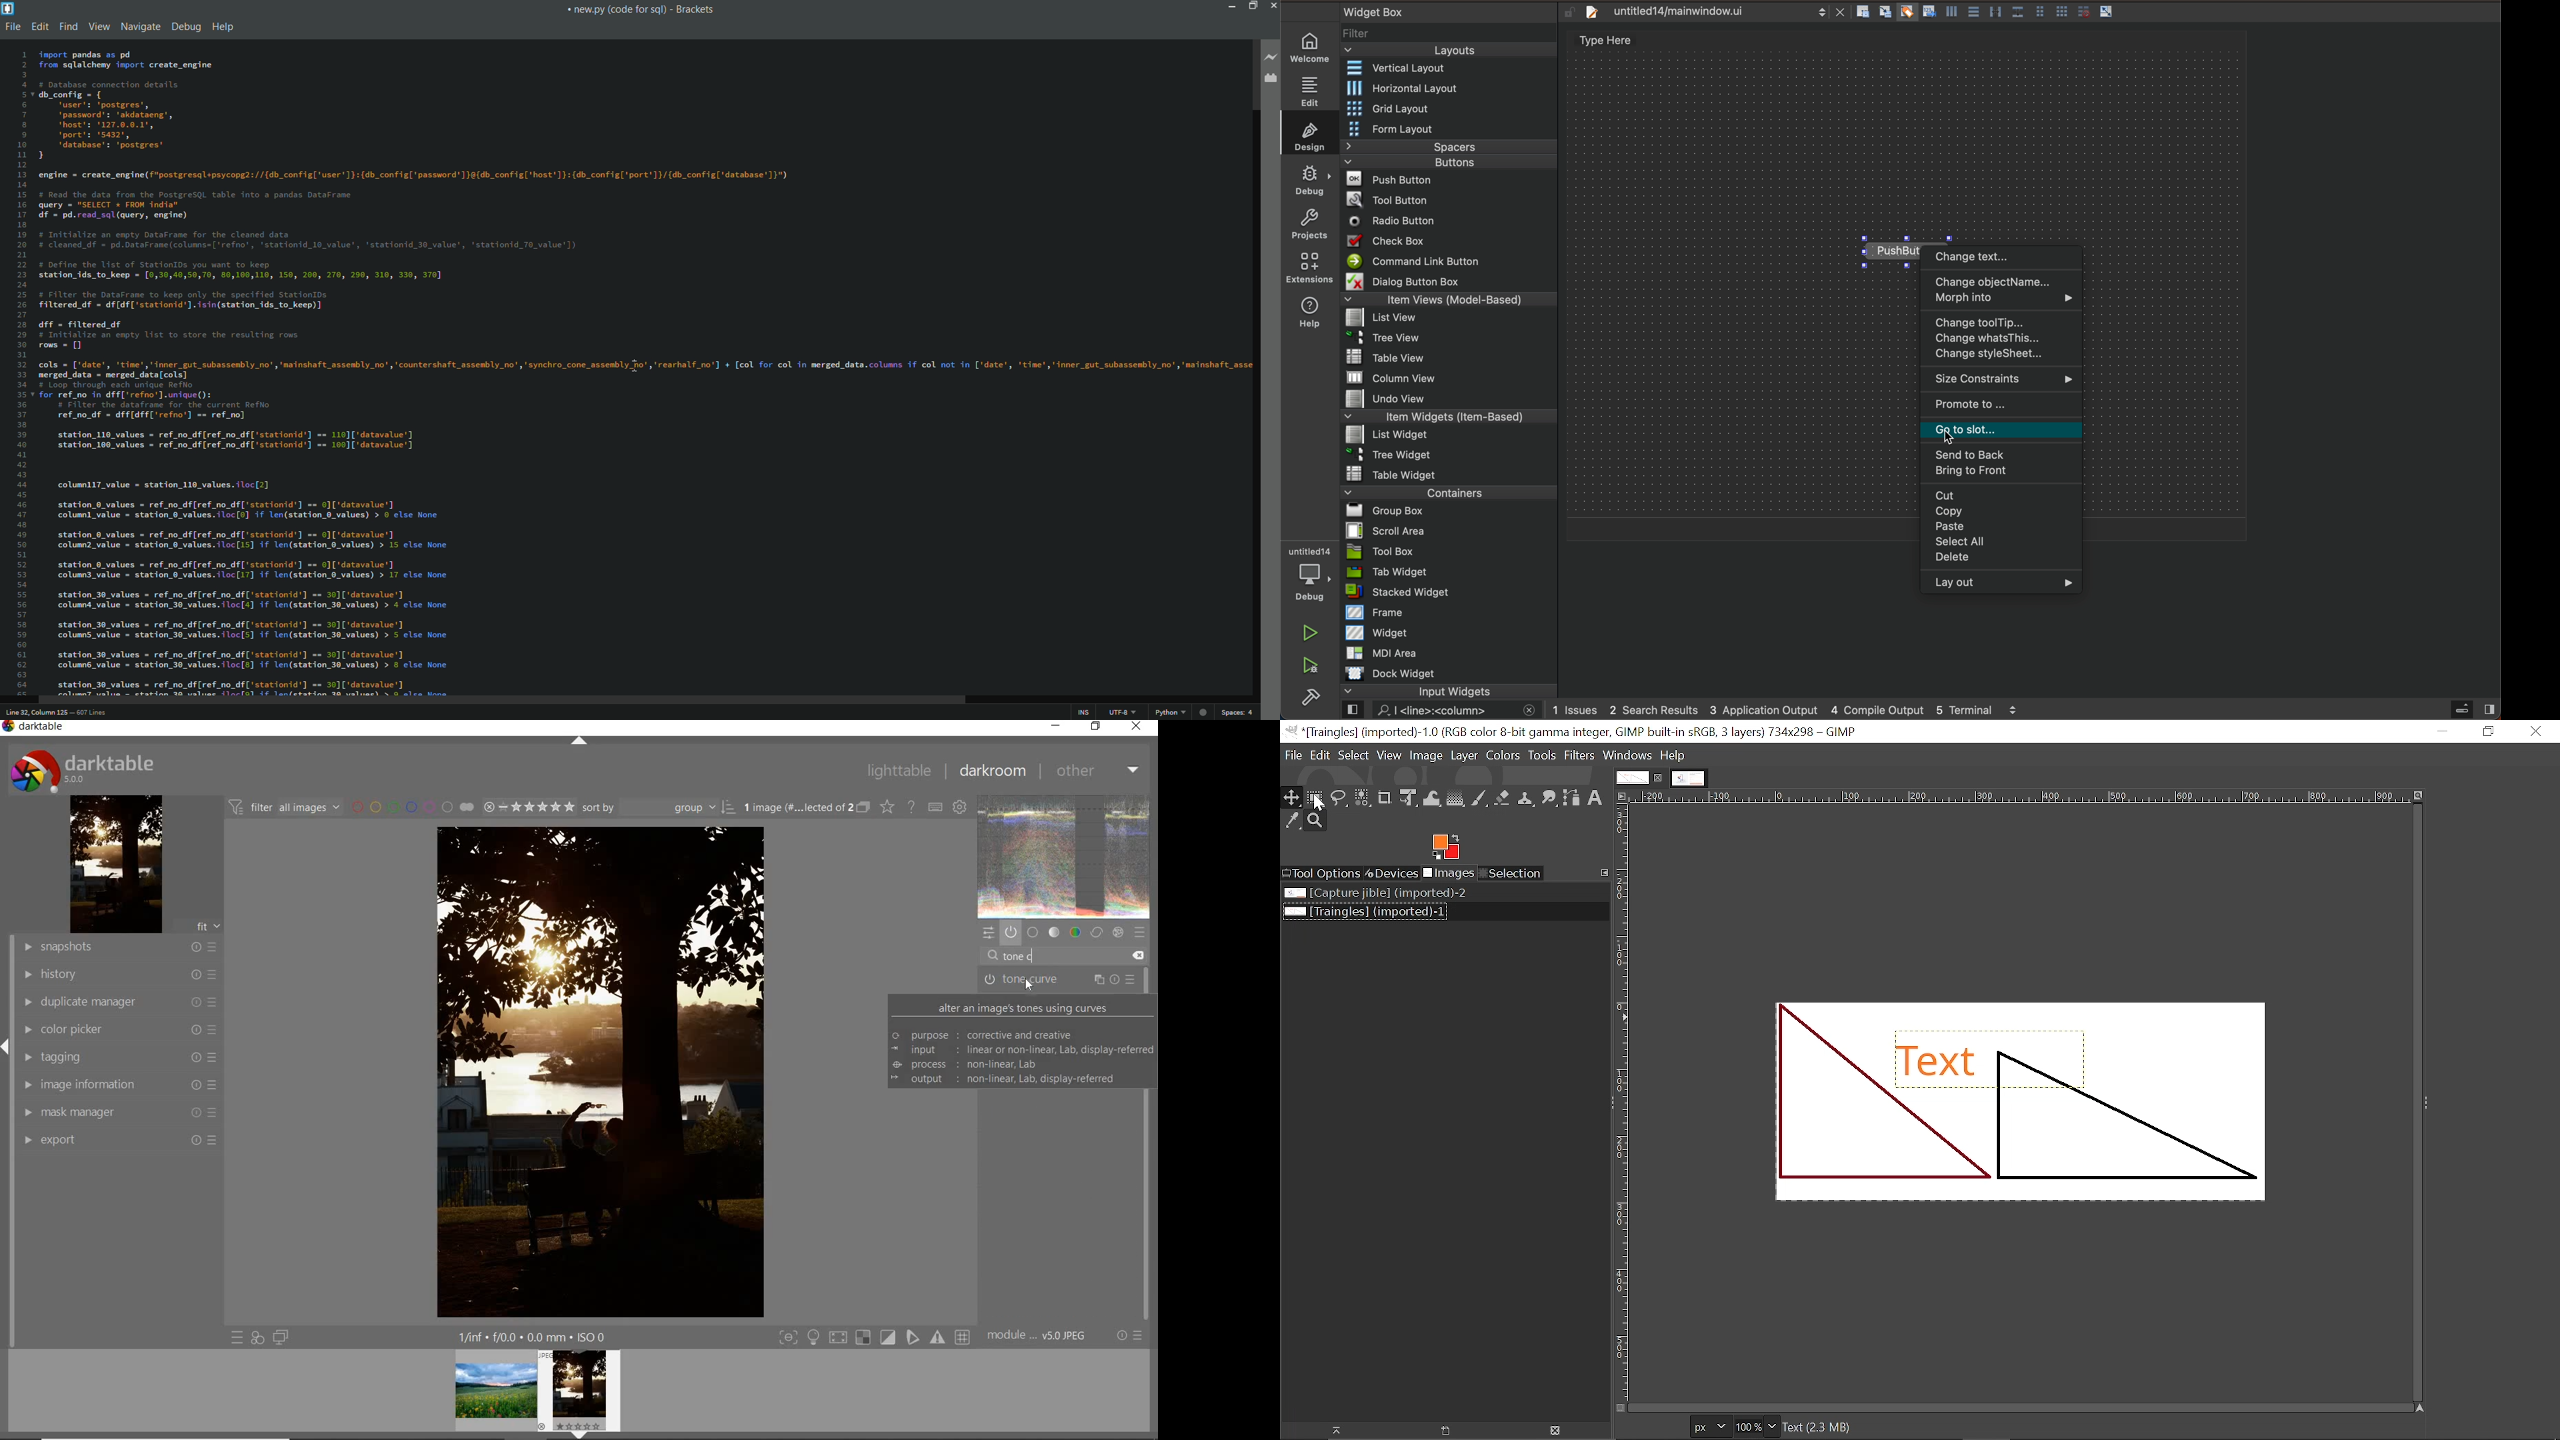  I want to click on Rectangular select, so click(1316, 797).